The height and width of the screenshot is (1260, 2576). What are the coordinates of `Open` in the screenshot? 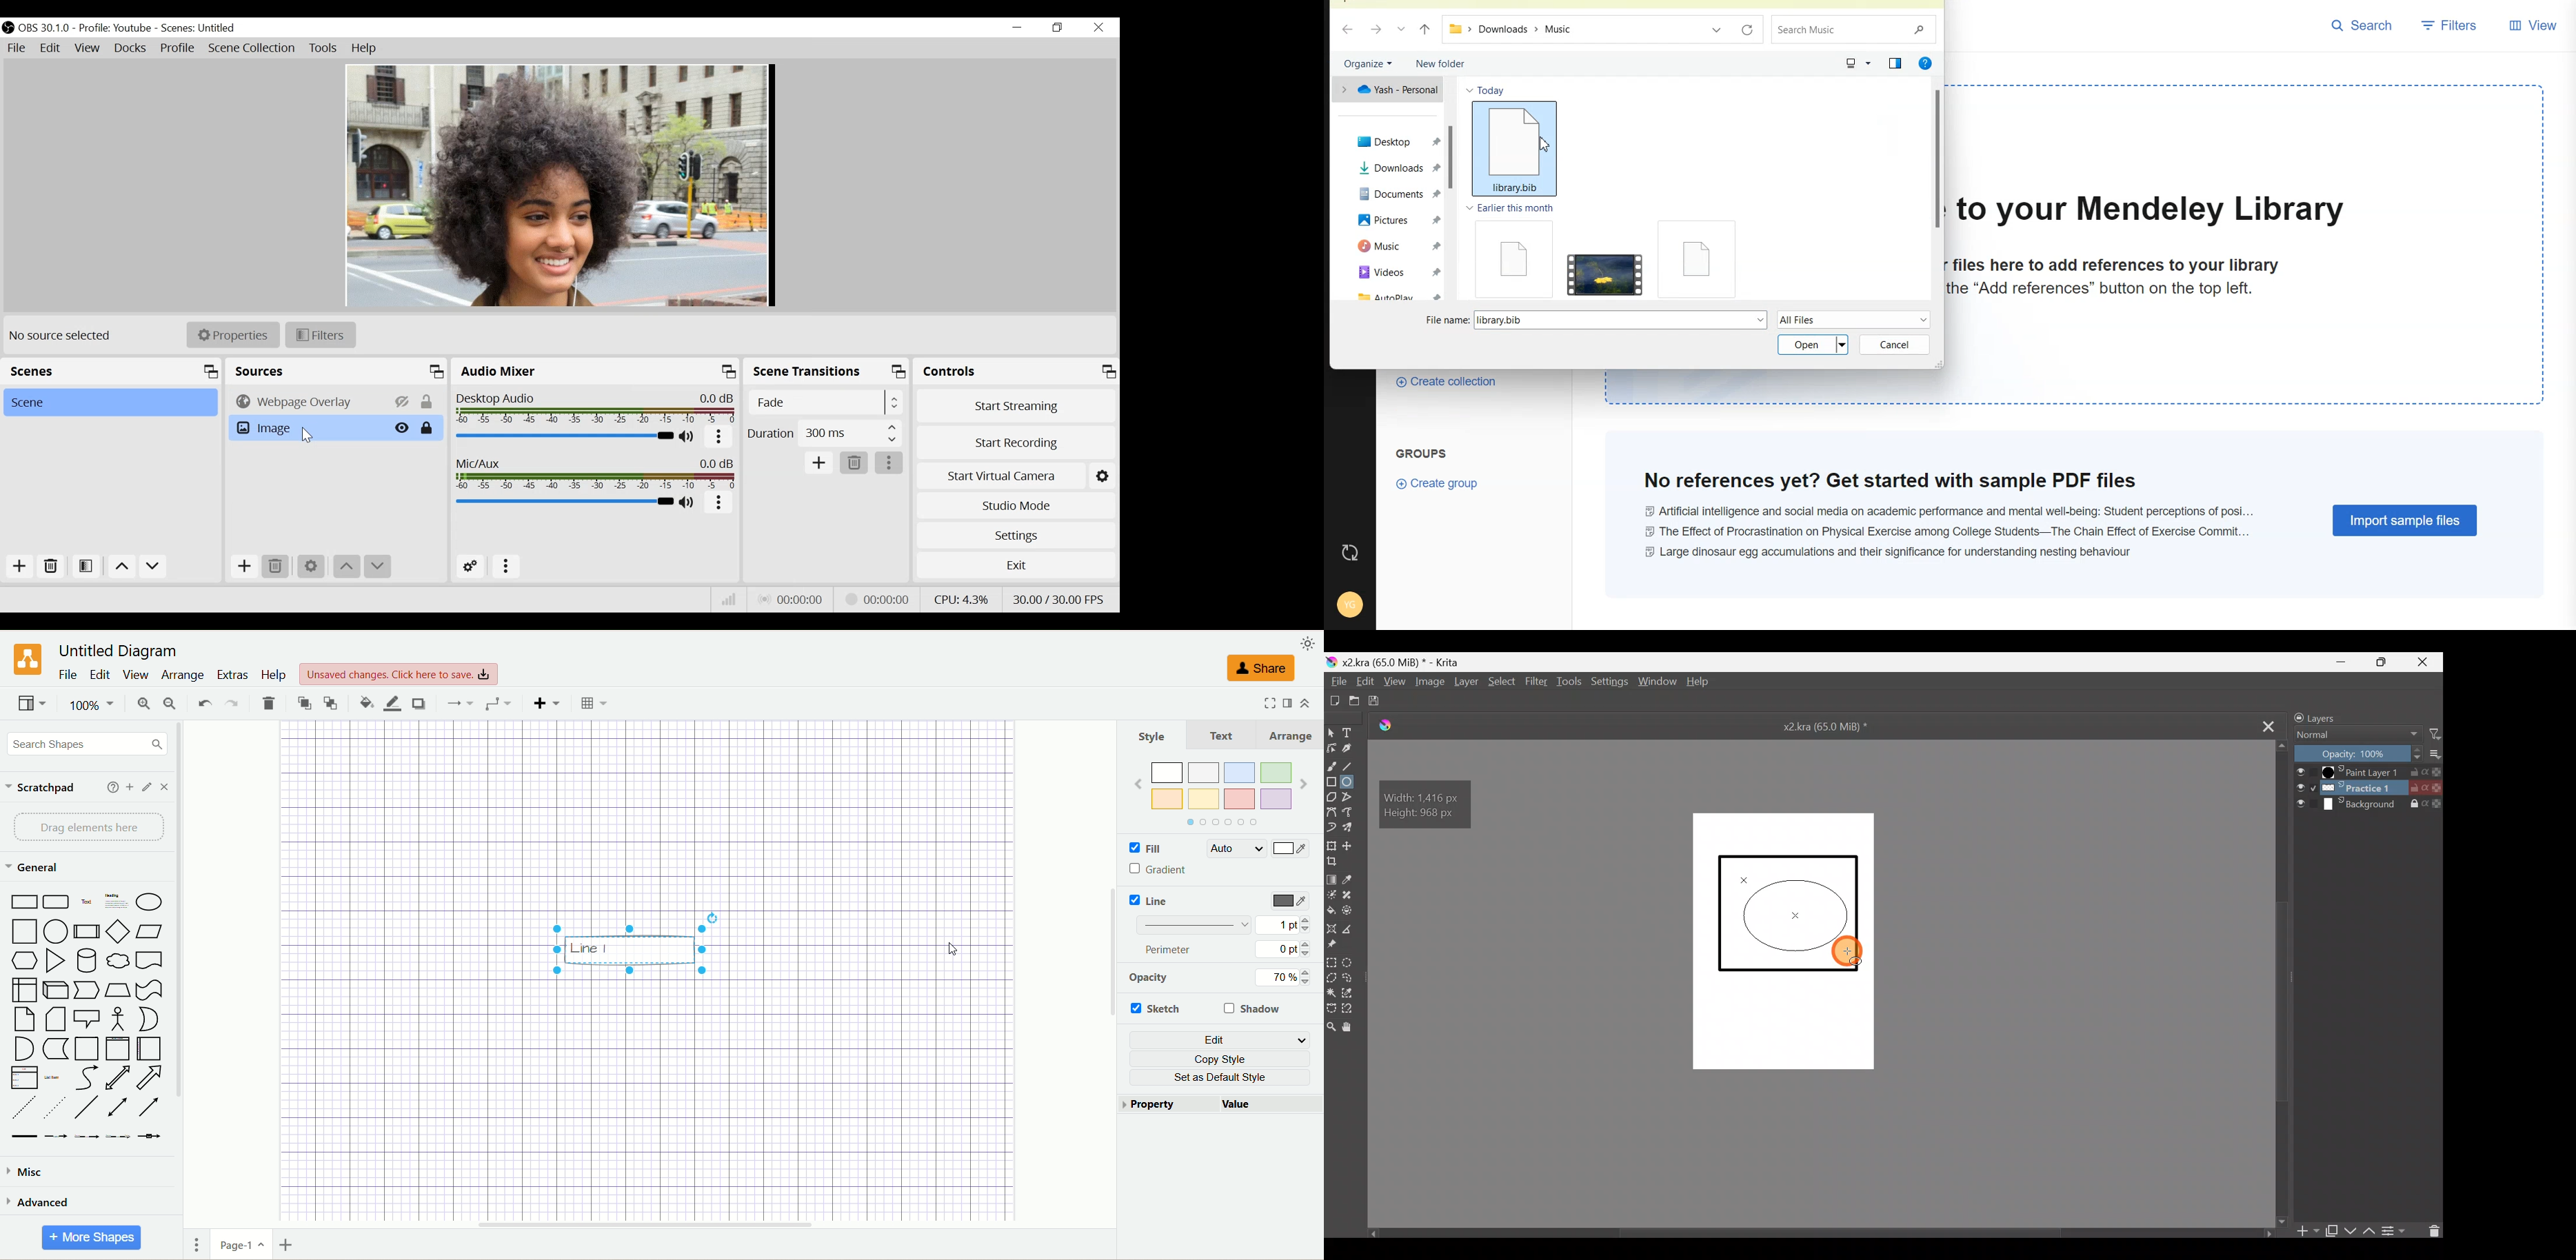 It's located at (1812, 345).